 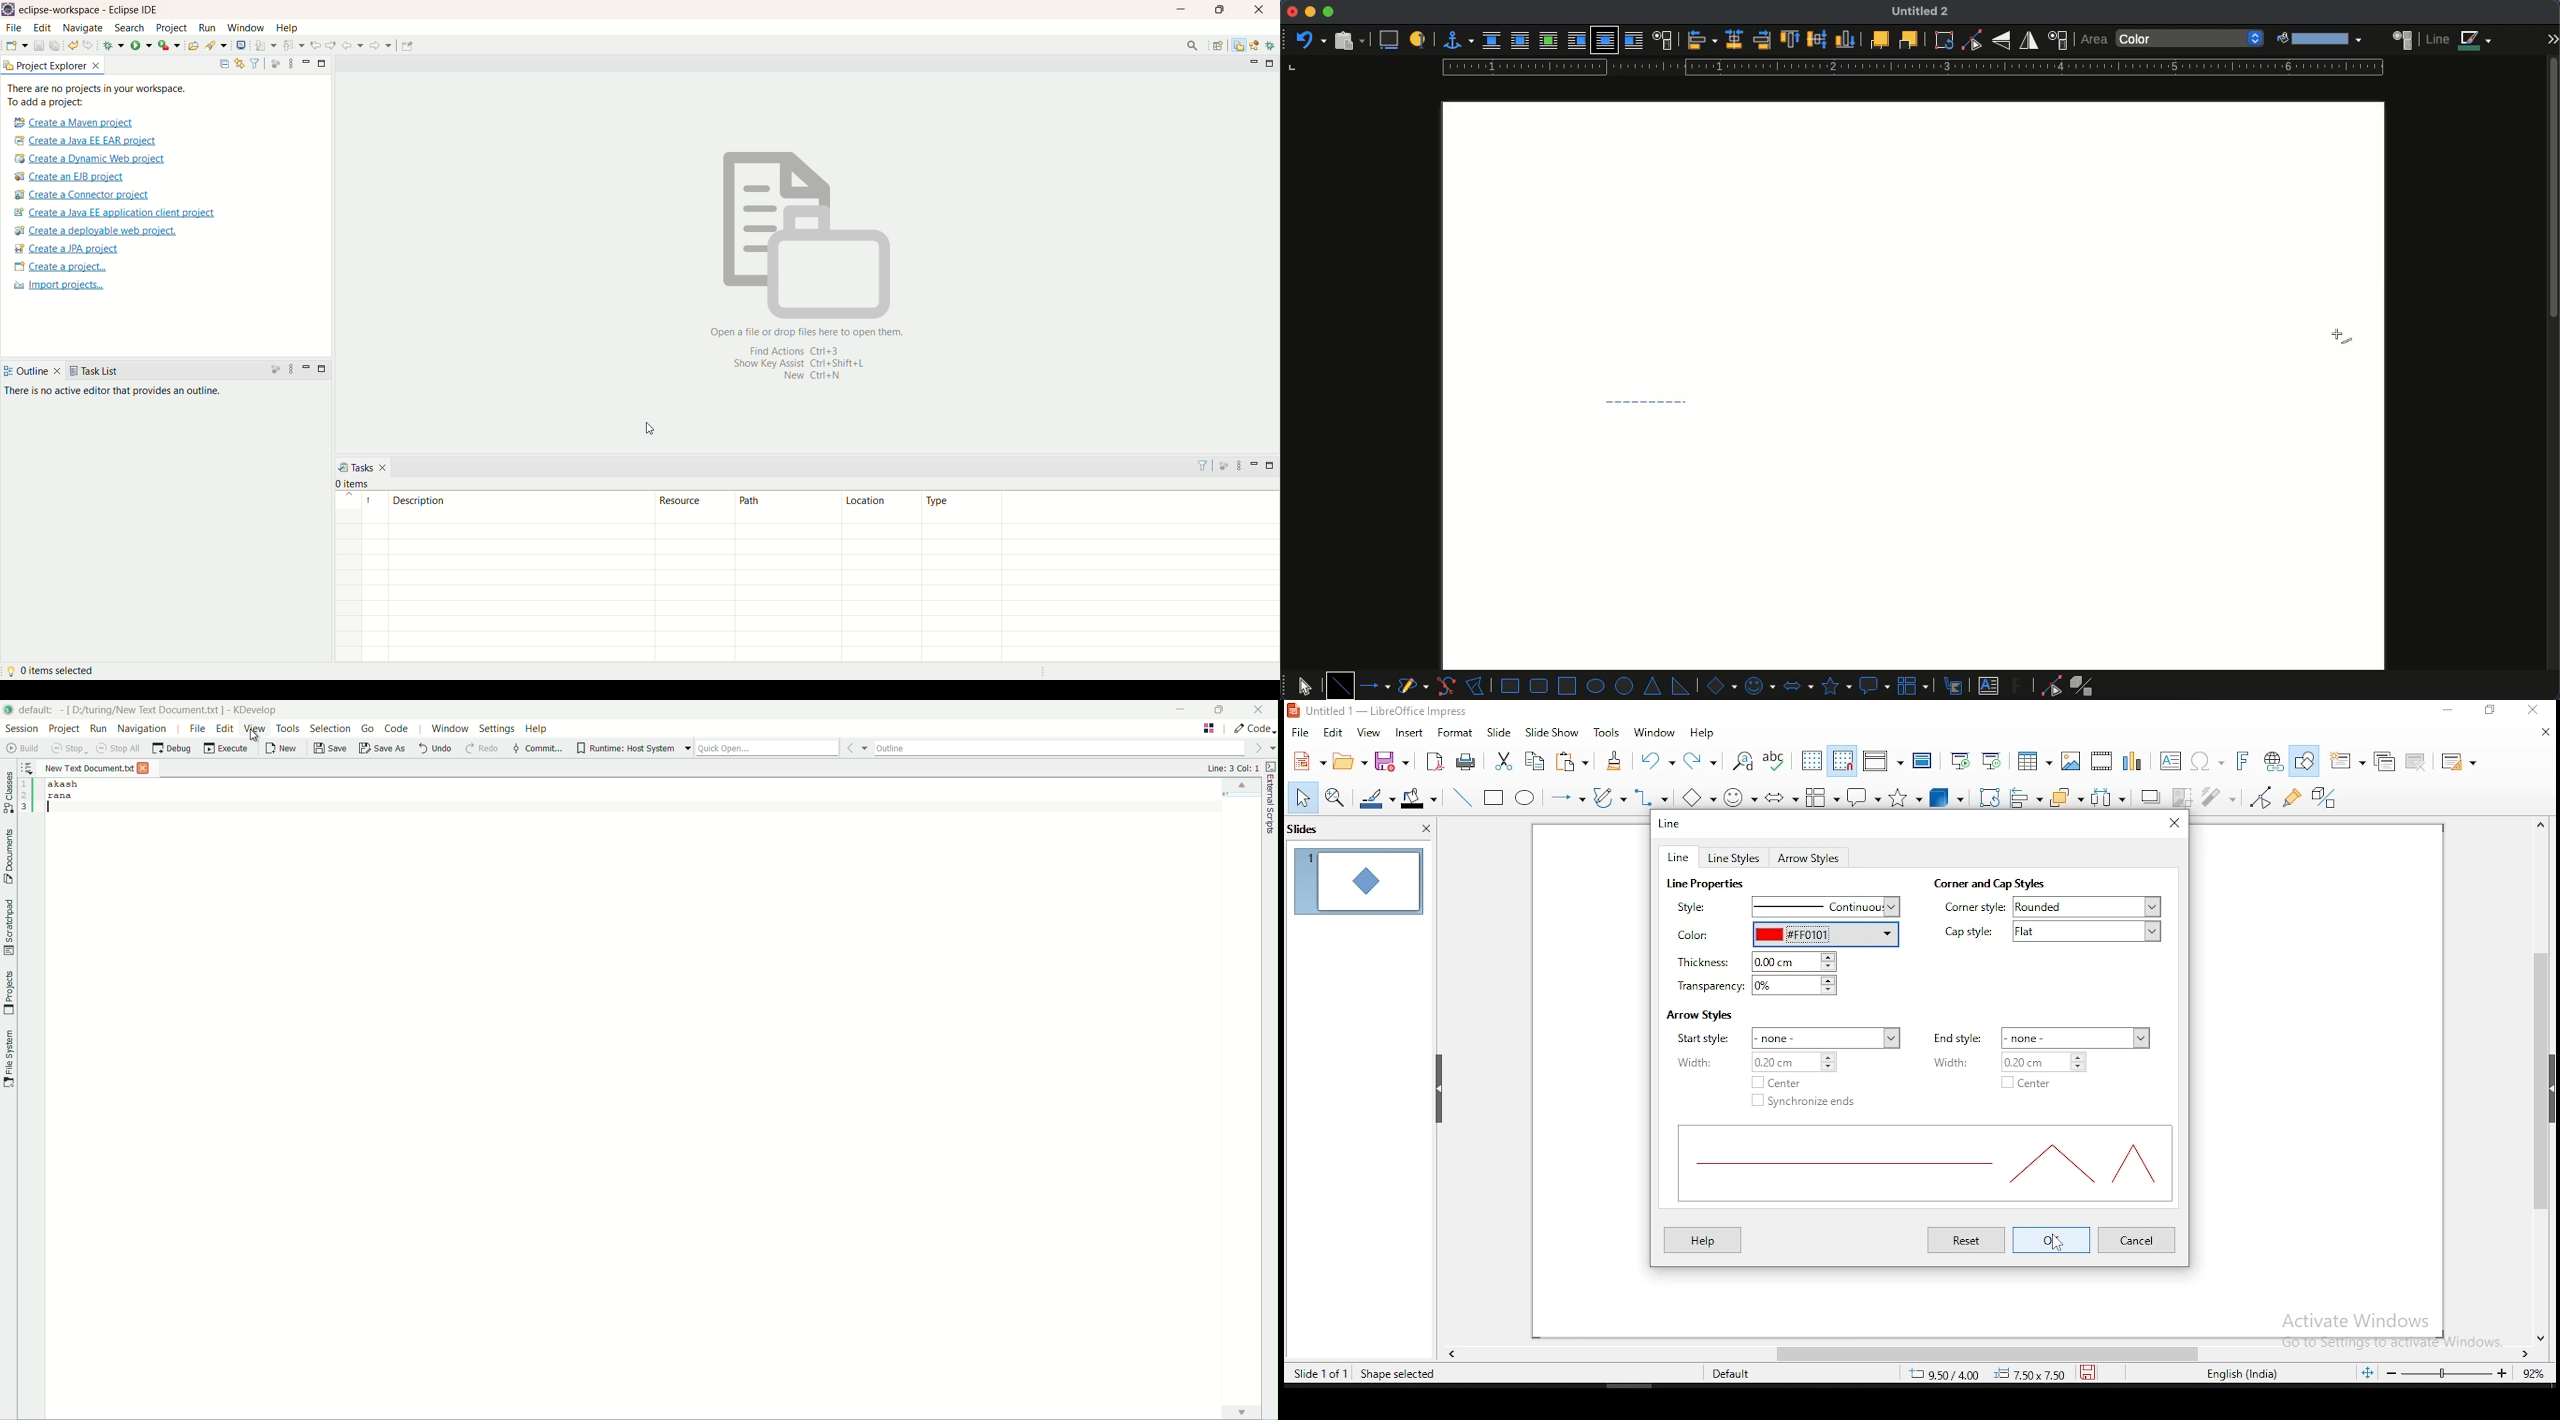 I want to click on next annotation, so click(x=265, y=44).